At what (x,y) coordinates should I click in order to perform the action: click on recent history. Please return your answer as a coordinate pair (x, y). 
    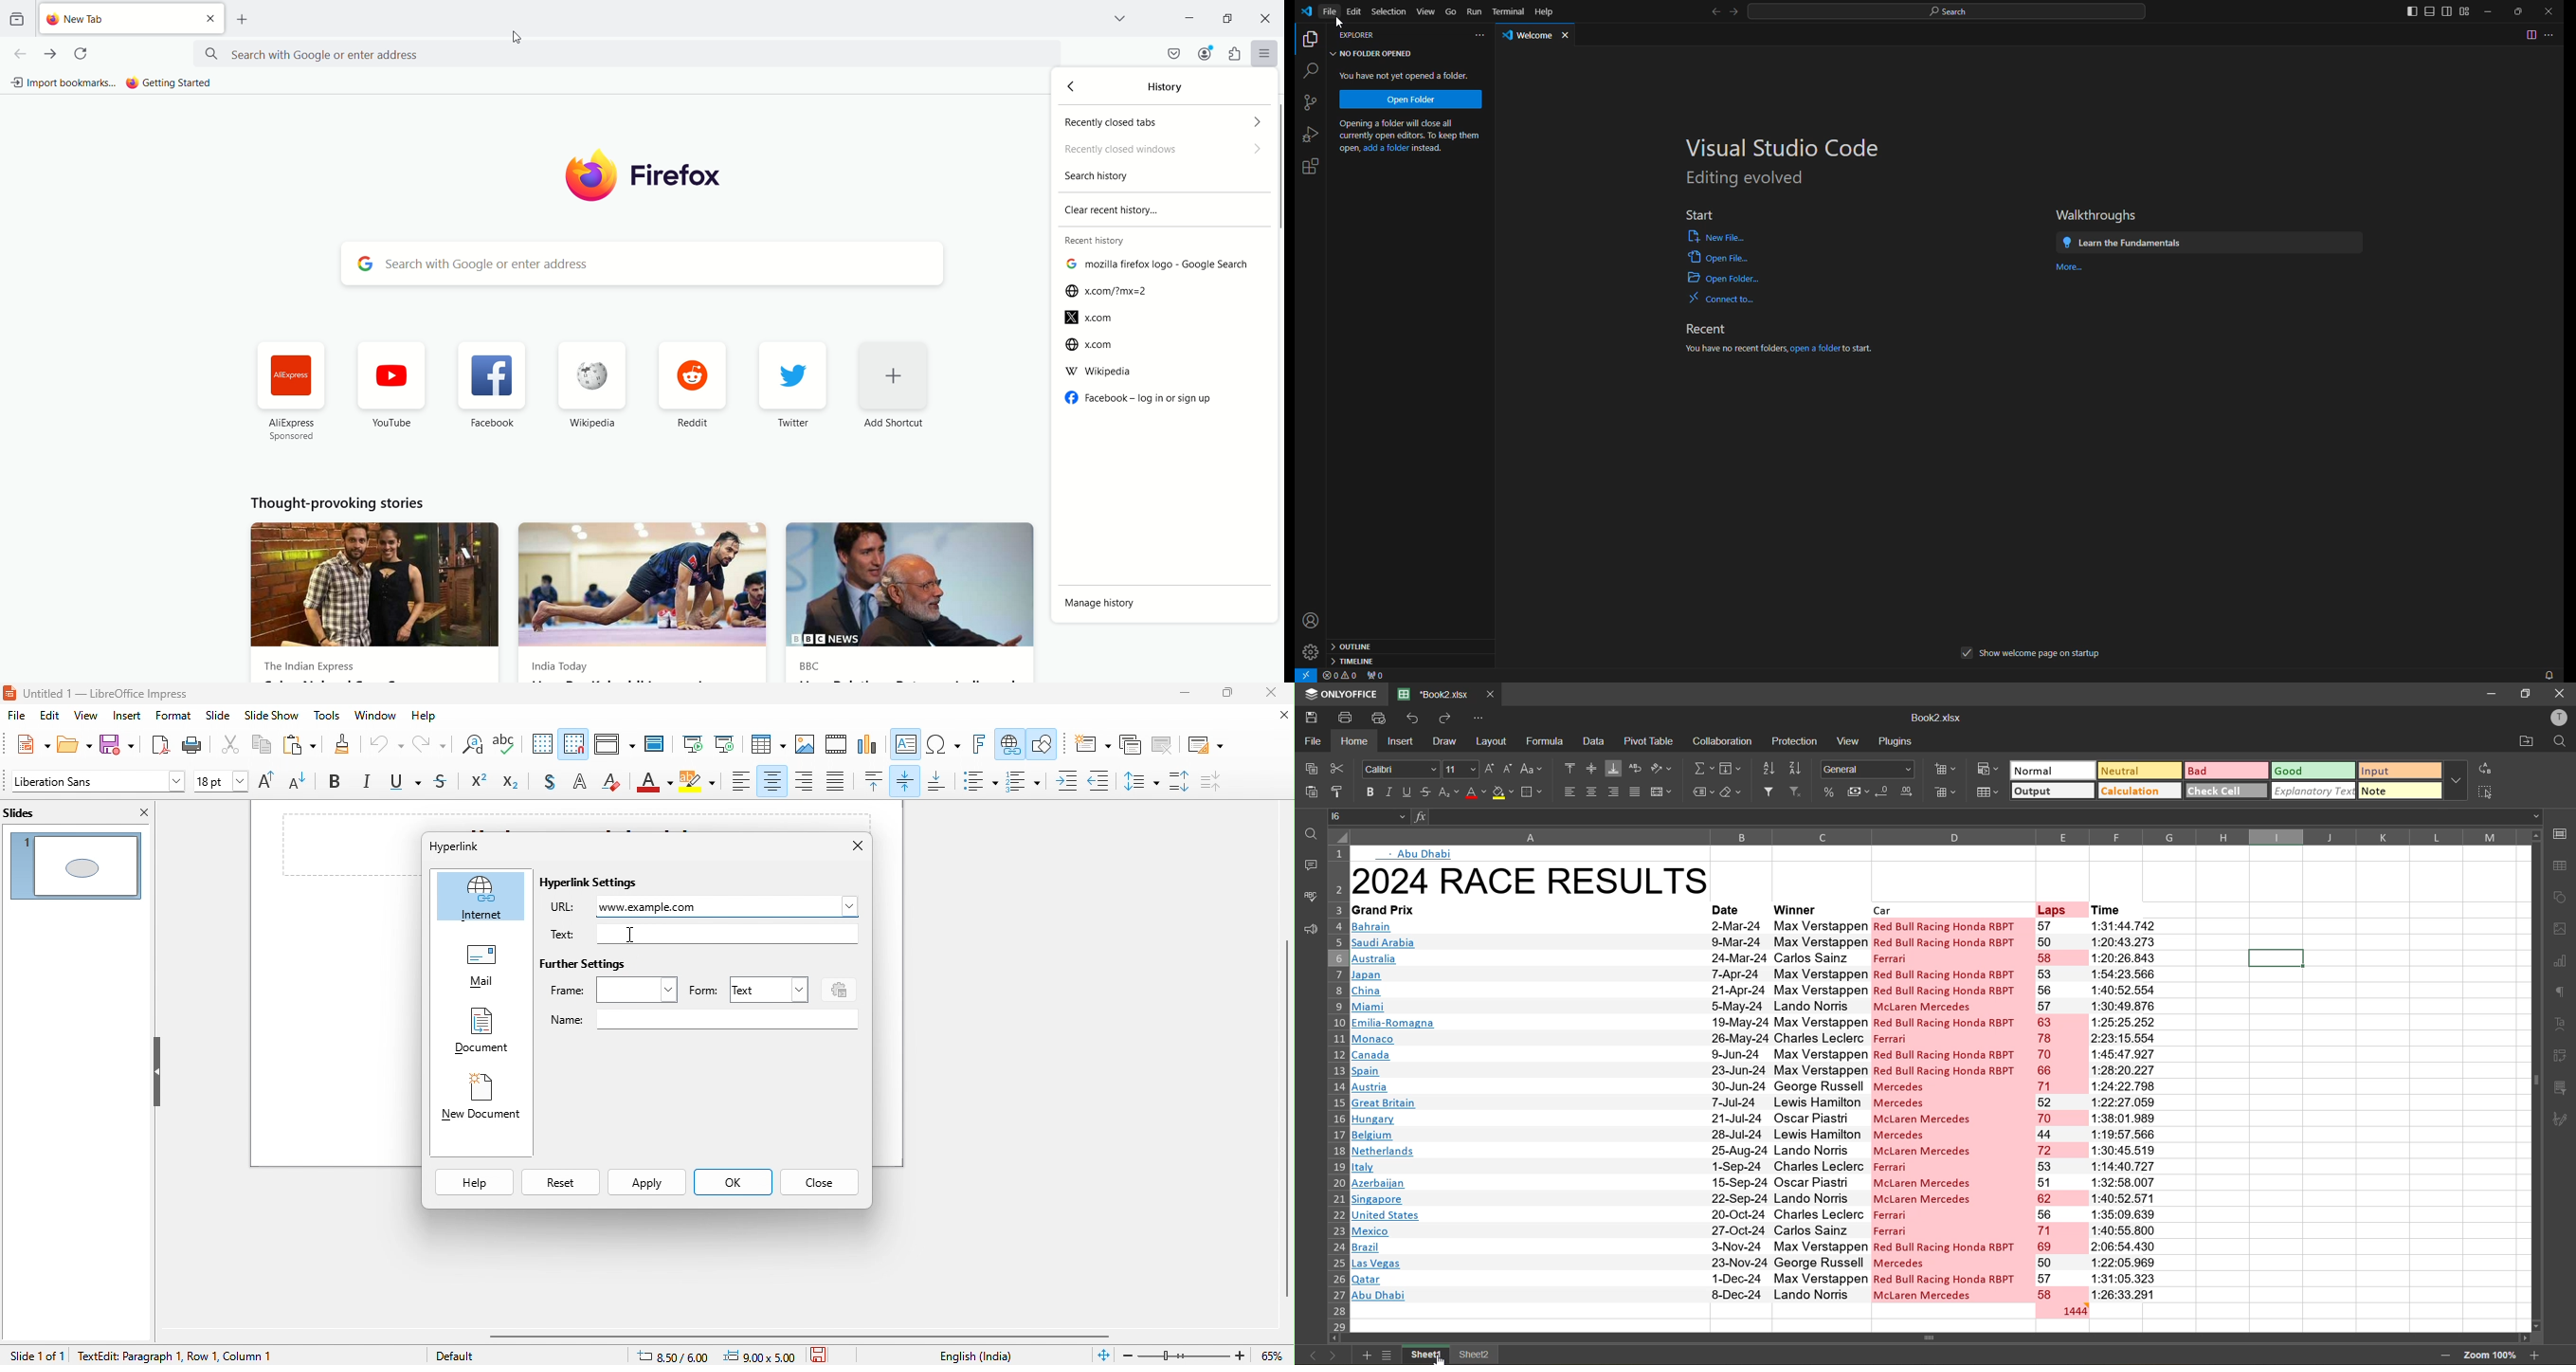
    Looking at the image, I should click on (1165, 238).